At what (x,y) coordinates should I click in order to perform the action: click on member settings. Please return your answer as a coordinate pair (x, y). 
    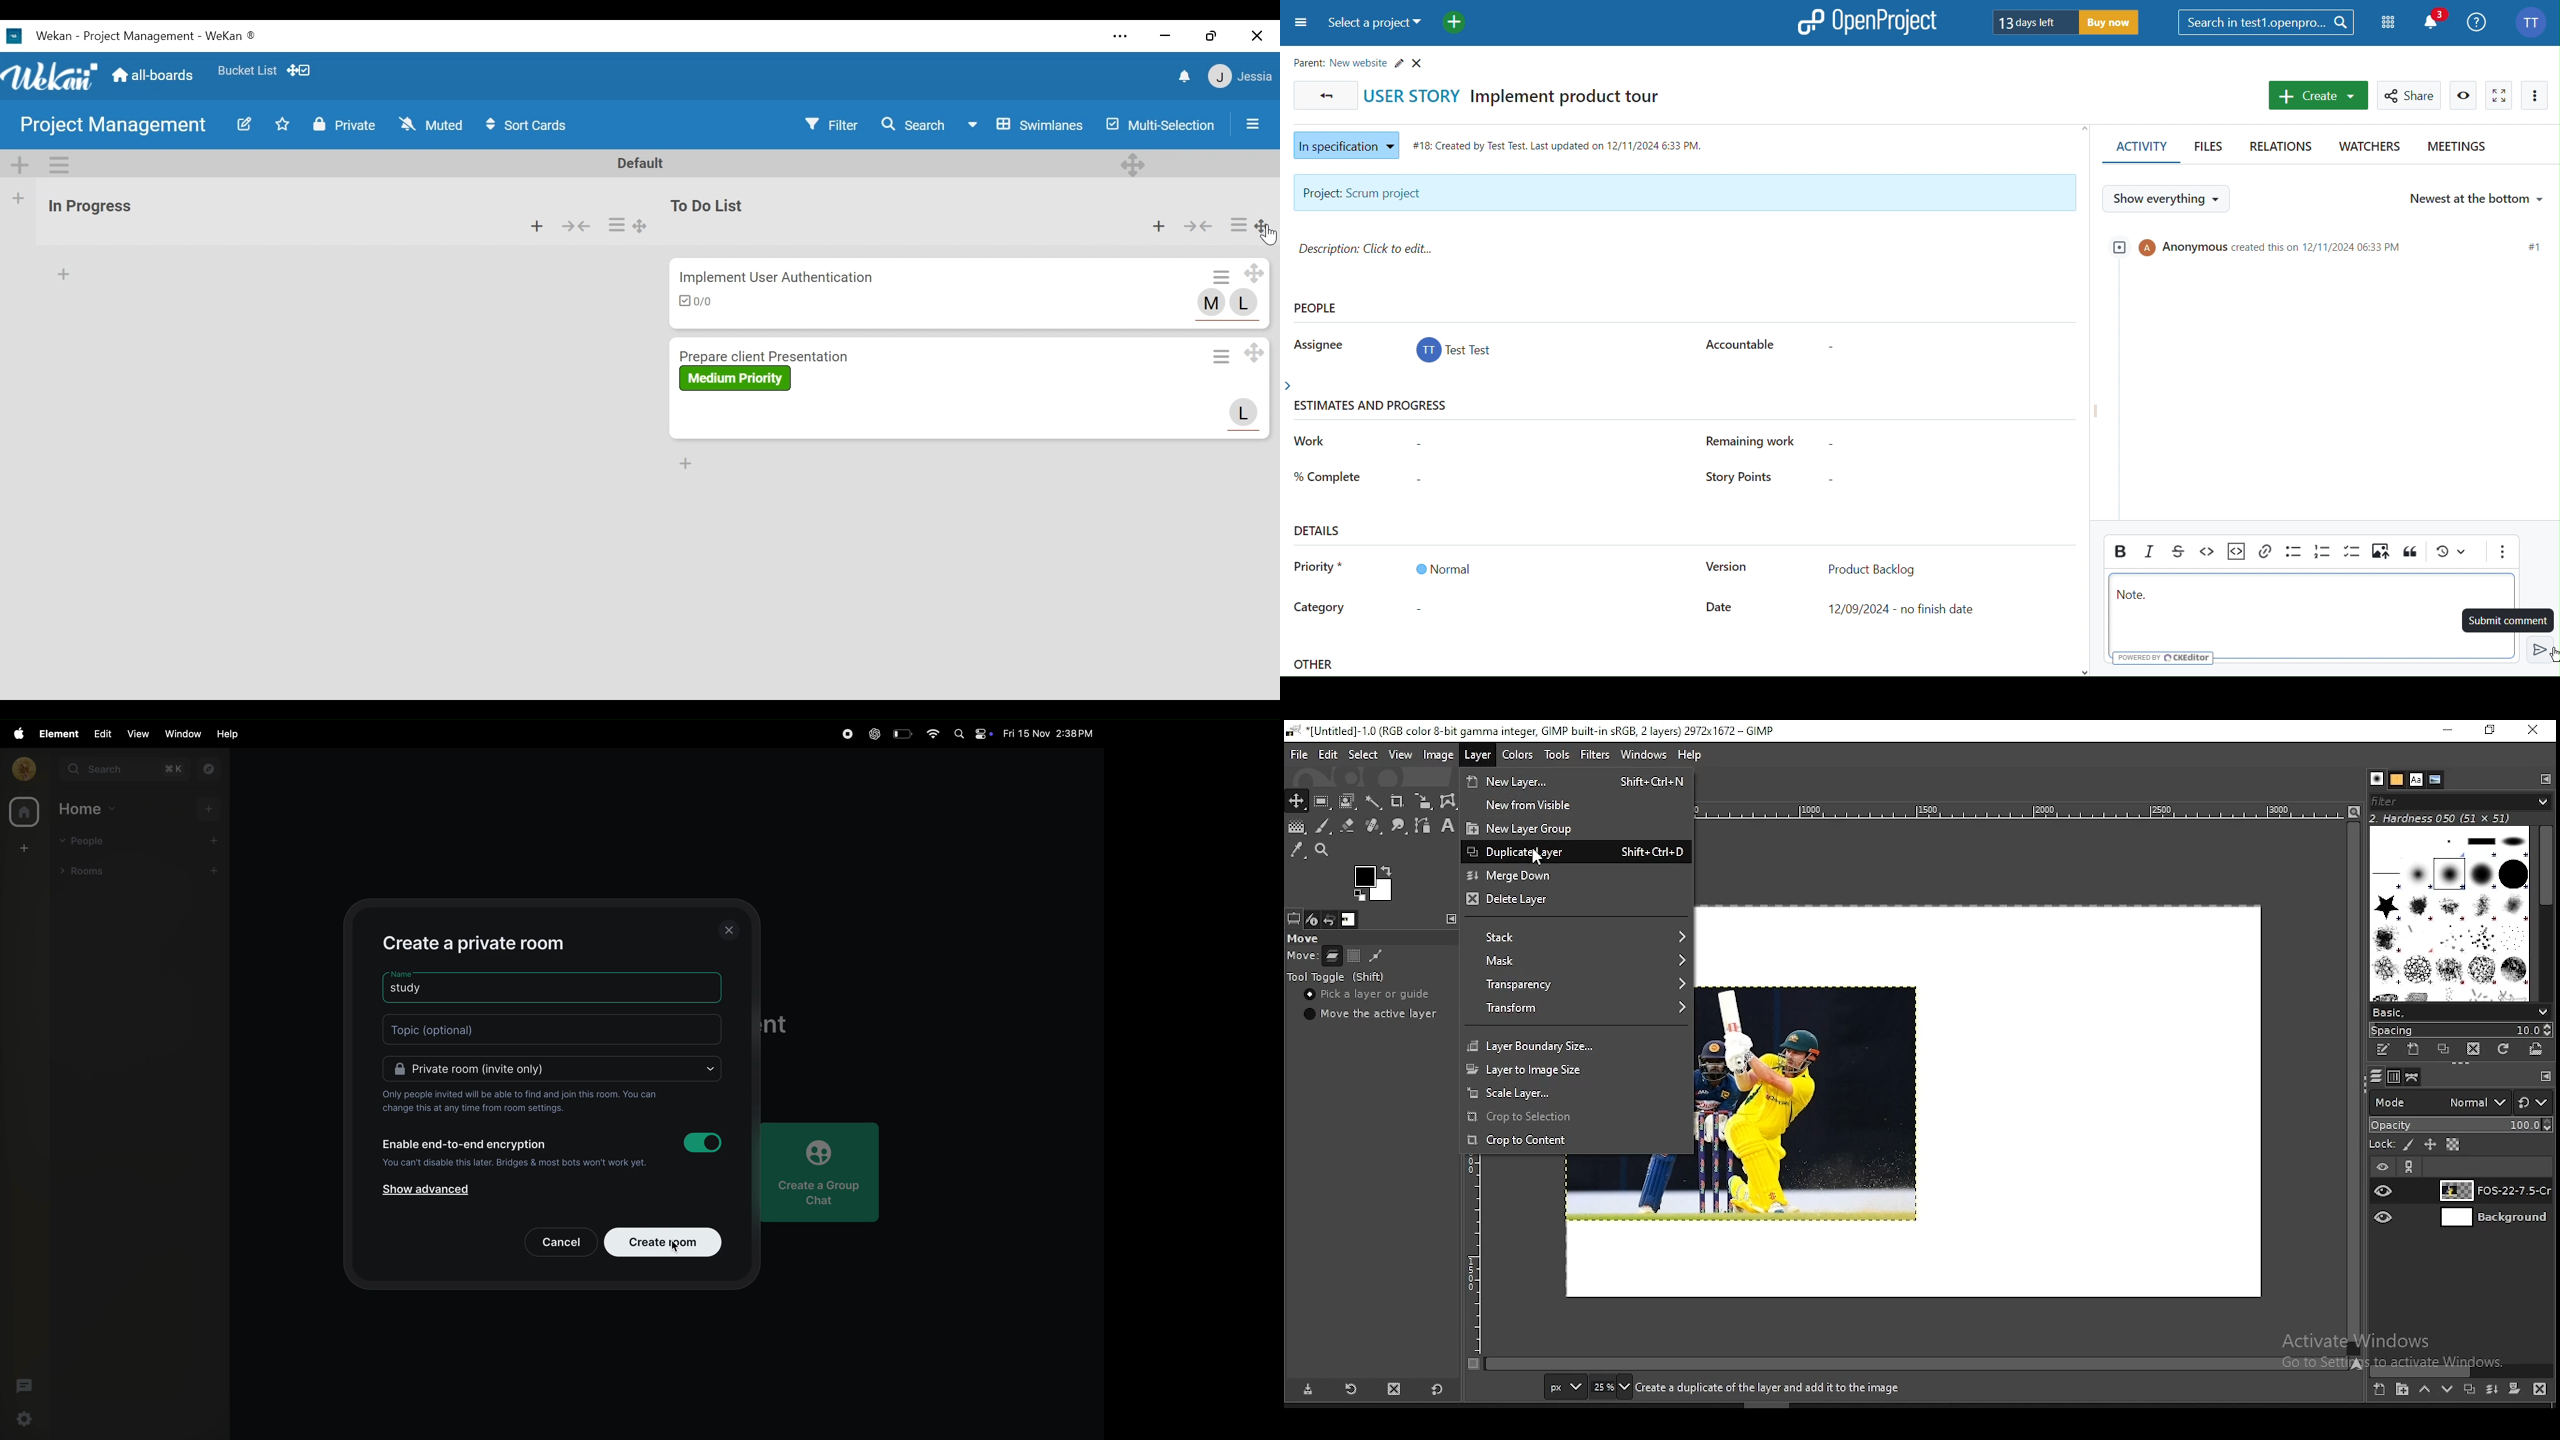
    Looking at the image, I should click on (1239, 75).